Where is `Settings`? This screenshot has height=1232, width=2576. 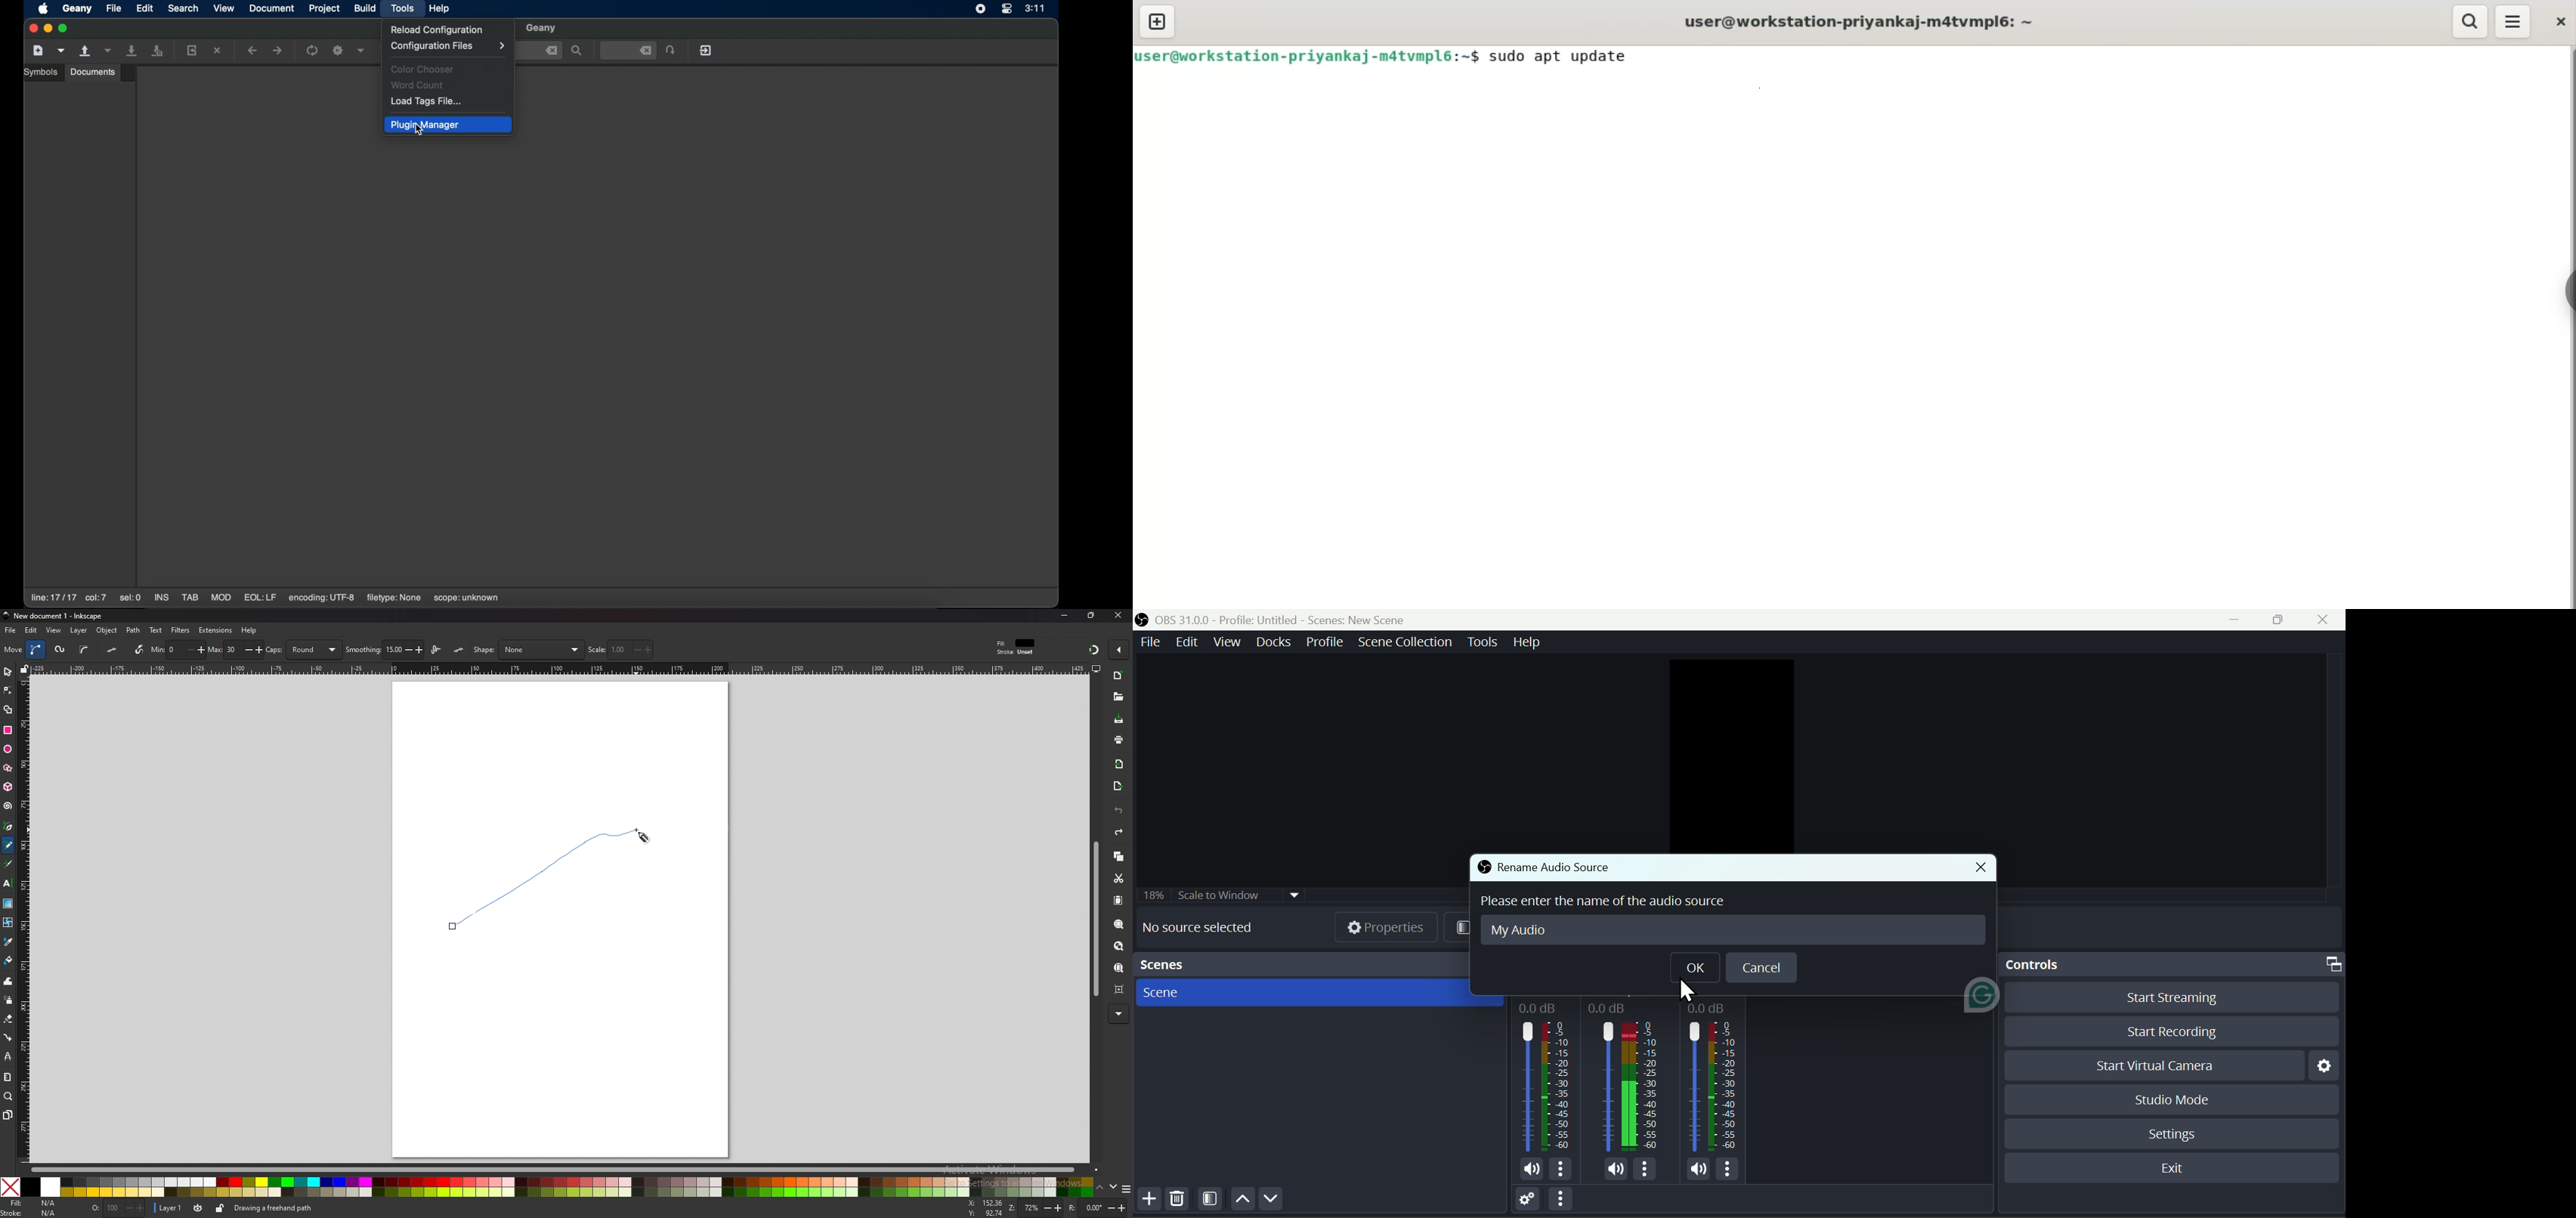 Settings is located at coordinates (2173, 1133).